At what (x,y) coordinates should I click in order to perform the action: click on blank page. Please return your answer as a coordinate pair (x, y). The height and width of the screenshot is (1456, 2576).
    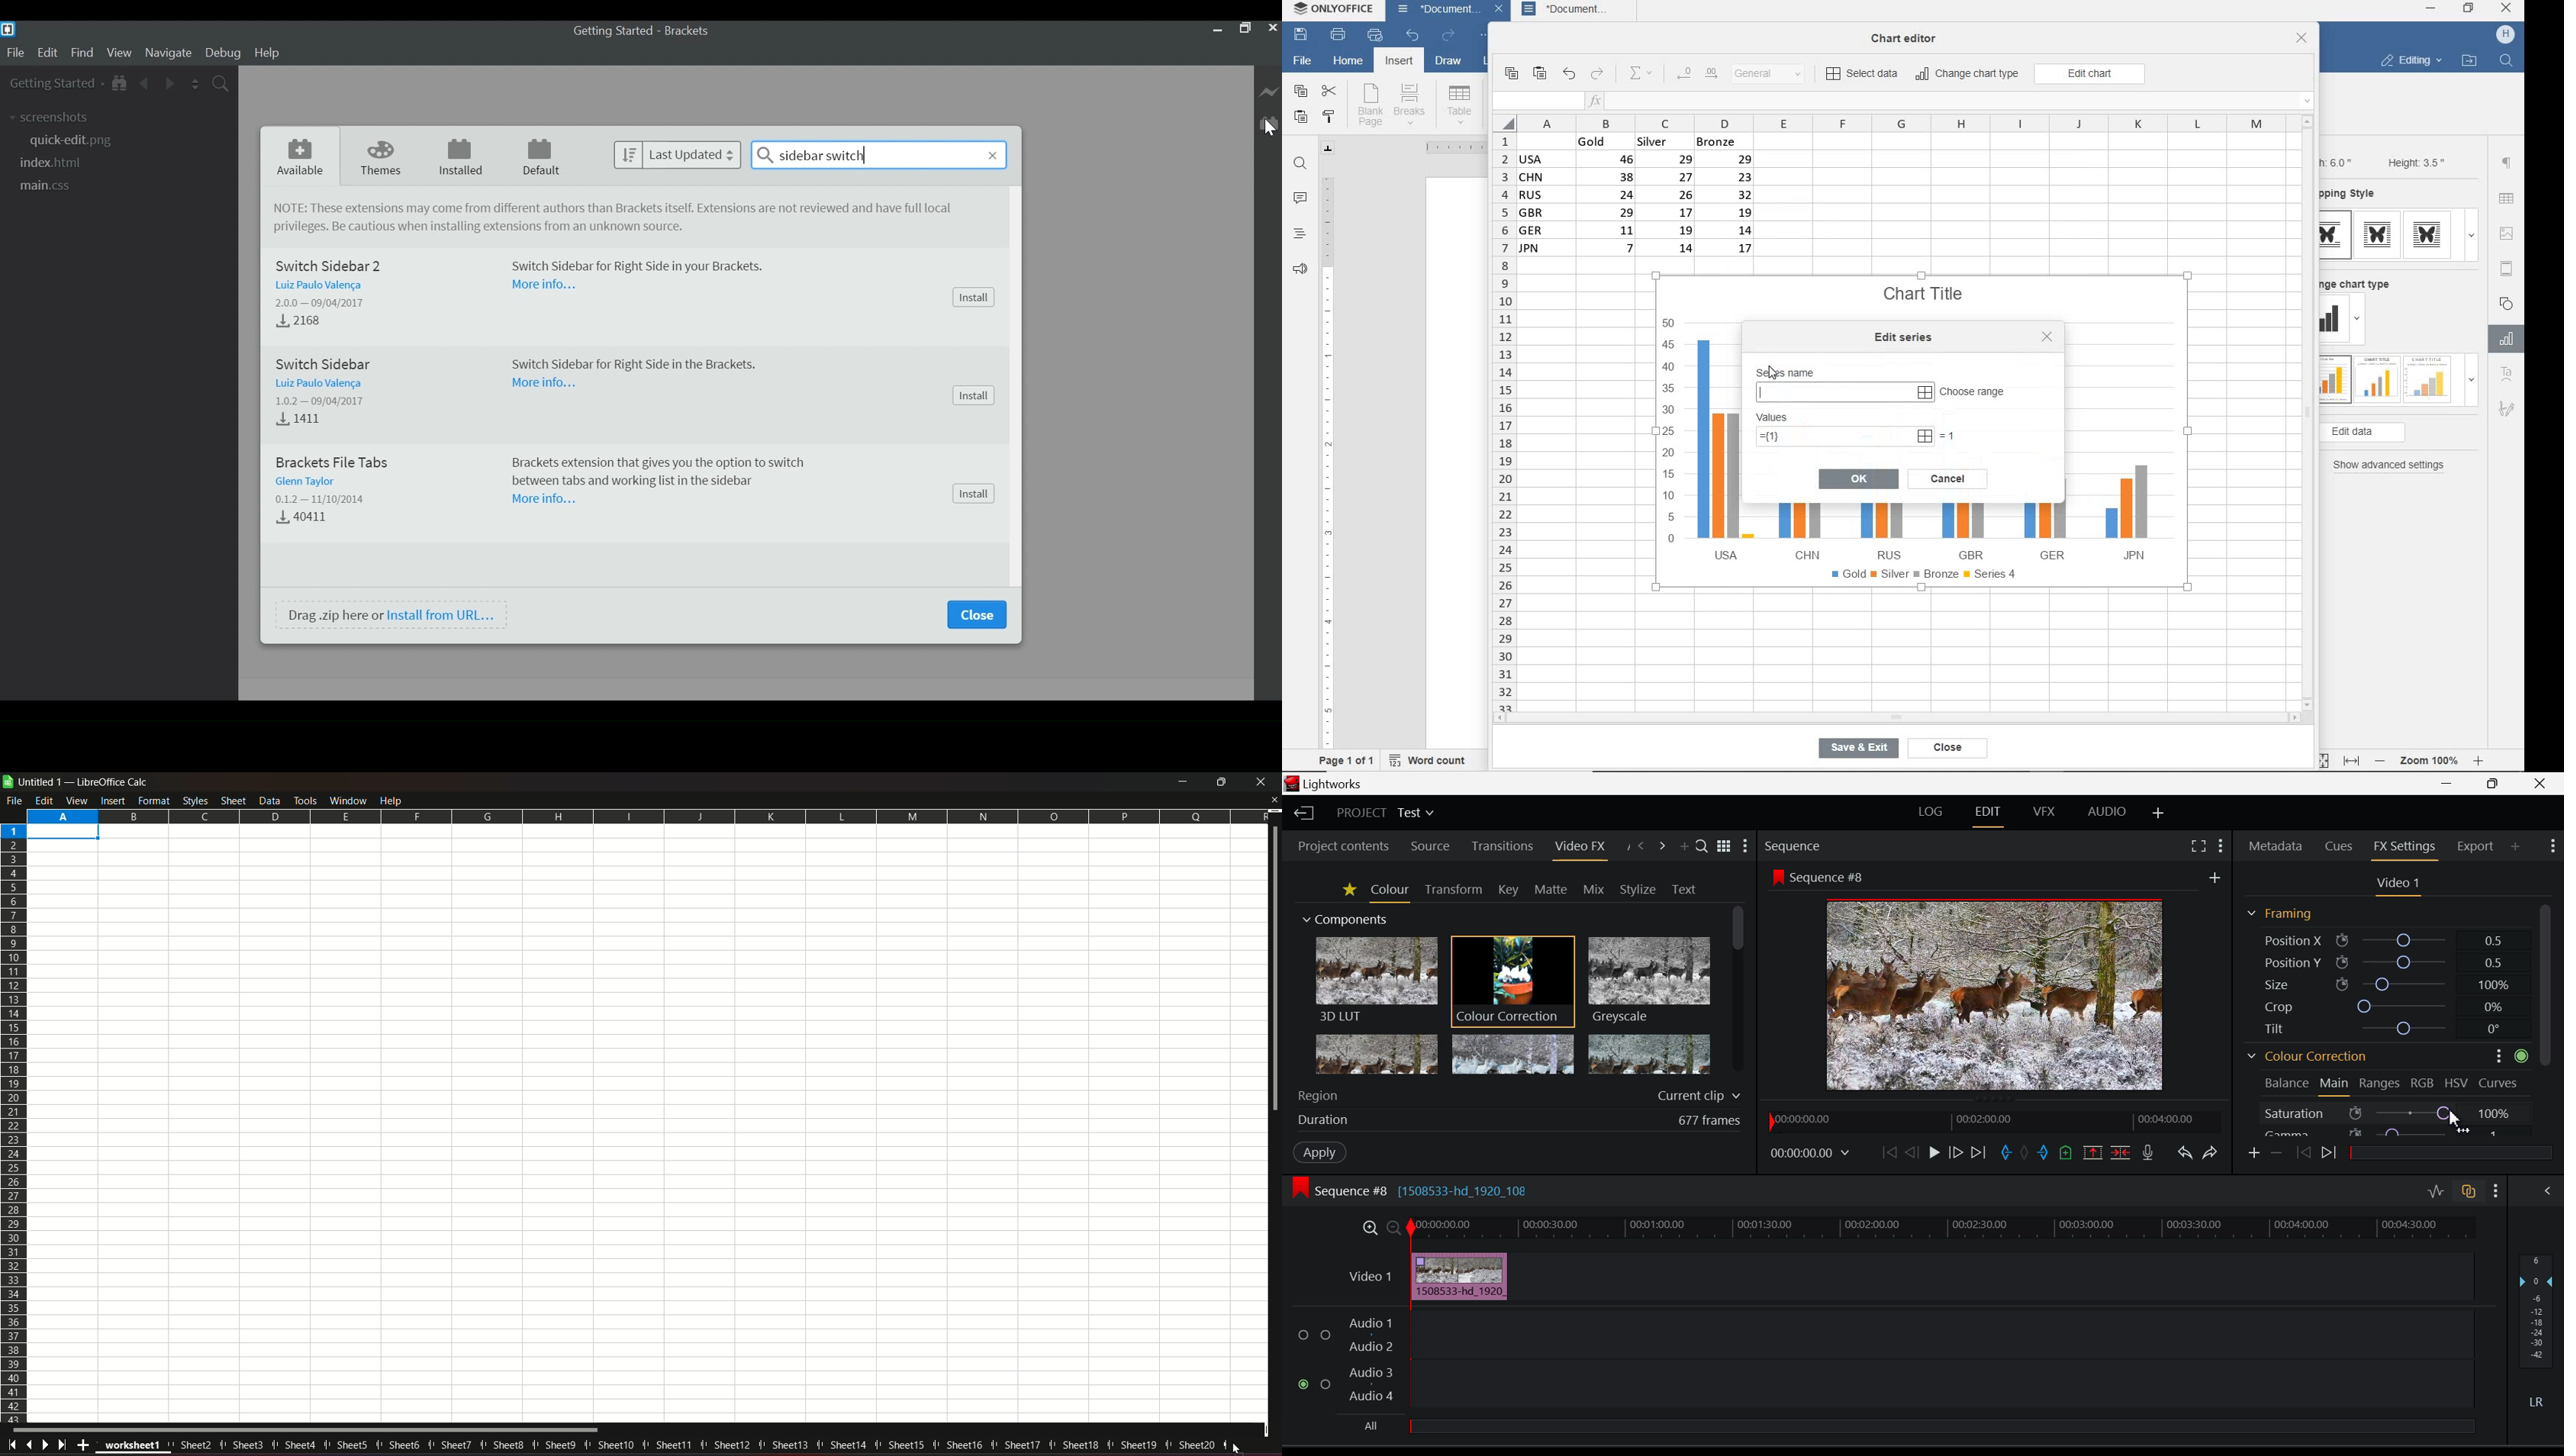
    Looking at the image, I should click on (1370, 105).